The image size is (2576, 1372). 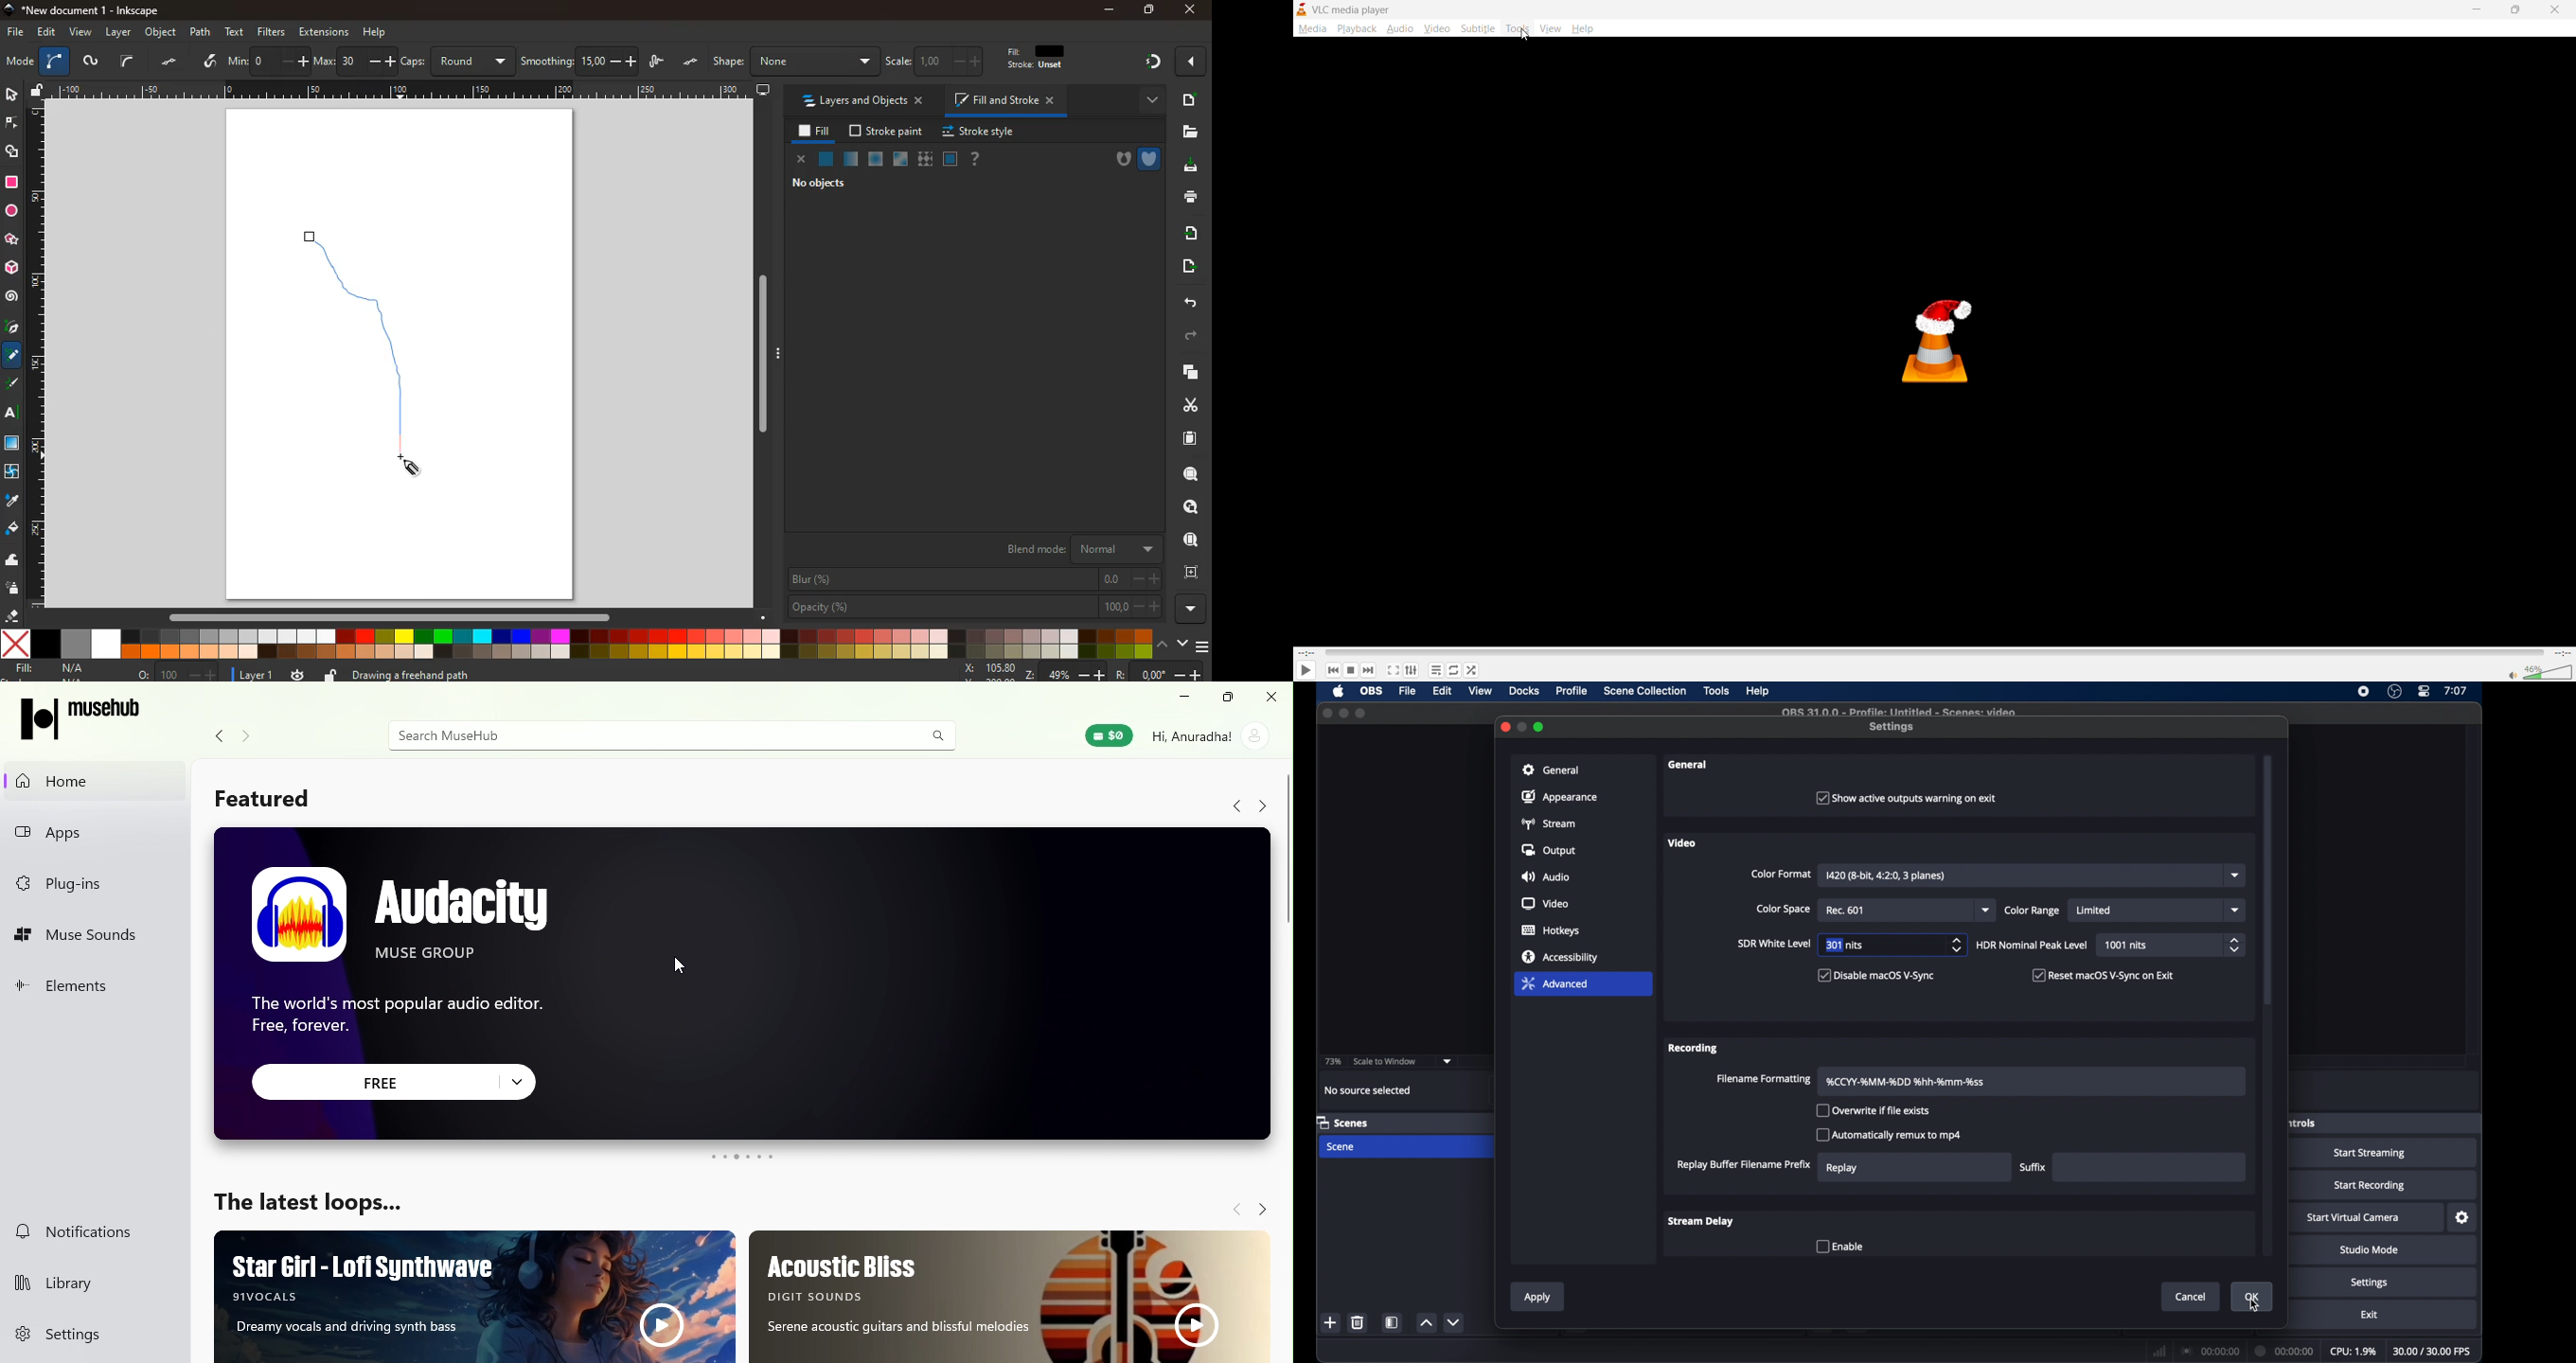 What do you see at coordinates (1330, 1323) in the screenshot?
I see `add` at bounding box center [1330, 1323].